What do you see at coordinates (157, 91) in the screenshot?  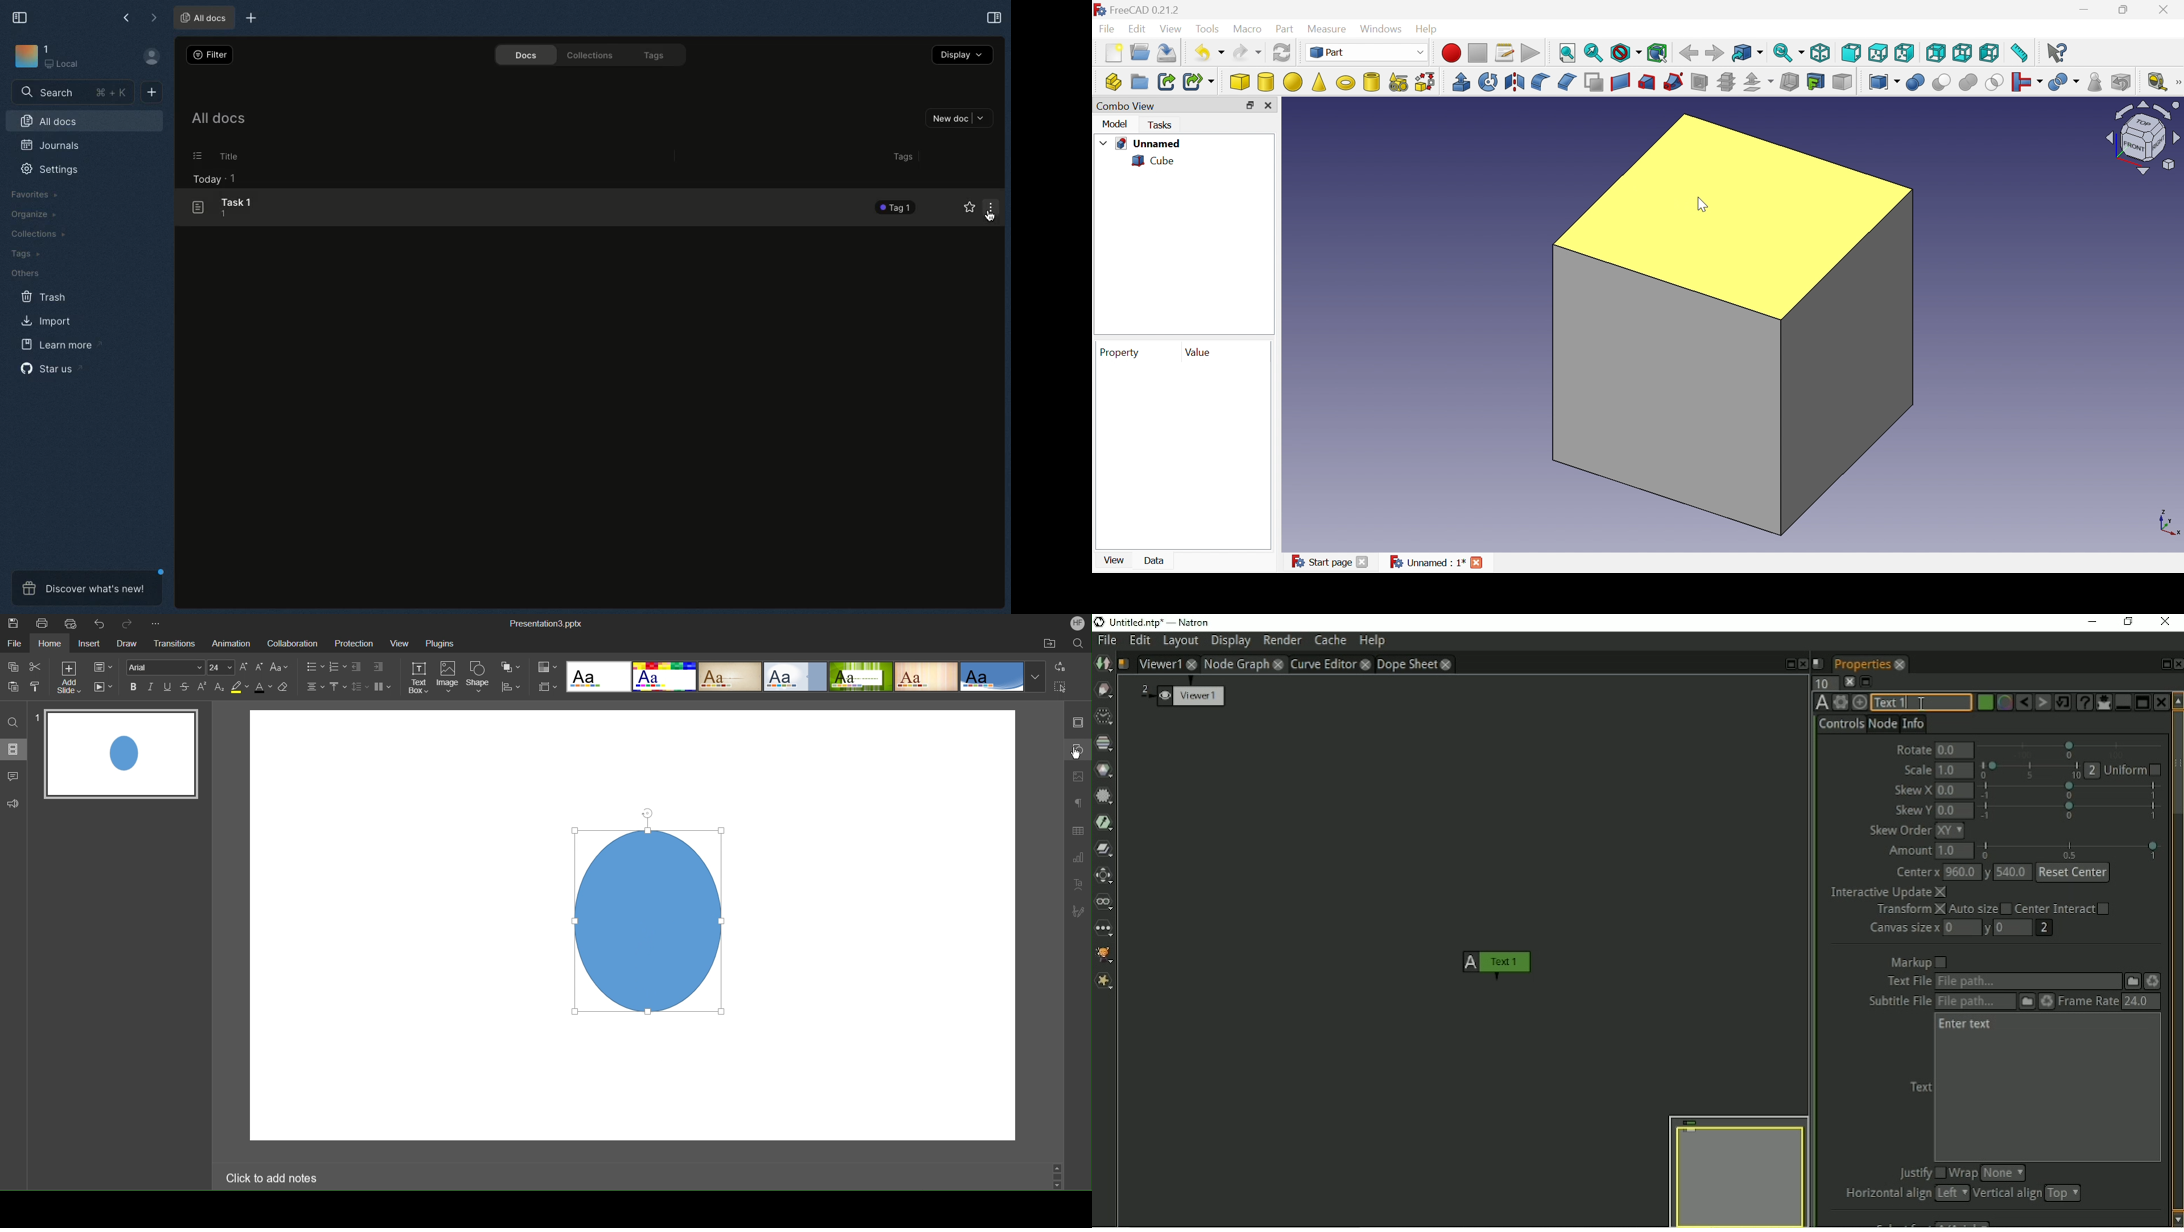 I see `New doc` at bounding box center [157, 91].